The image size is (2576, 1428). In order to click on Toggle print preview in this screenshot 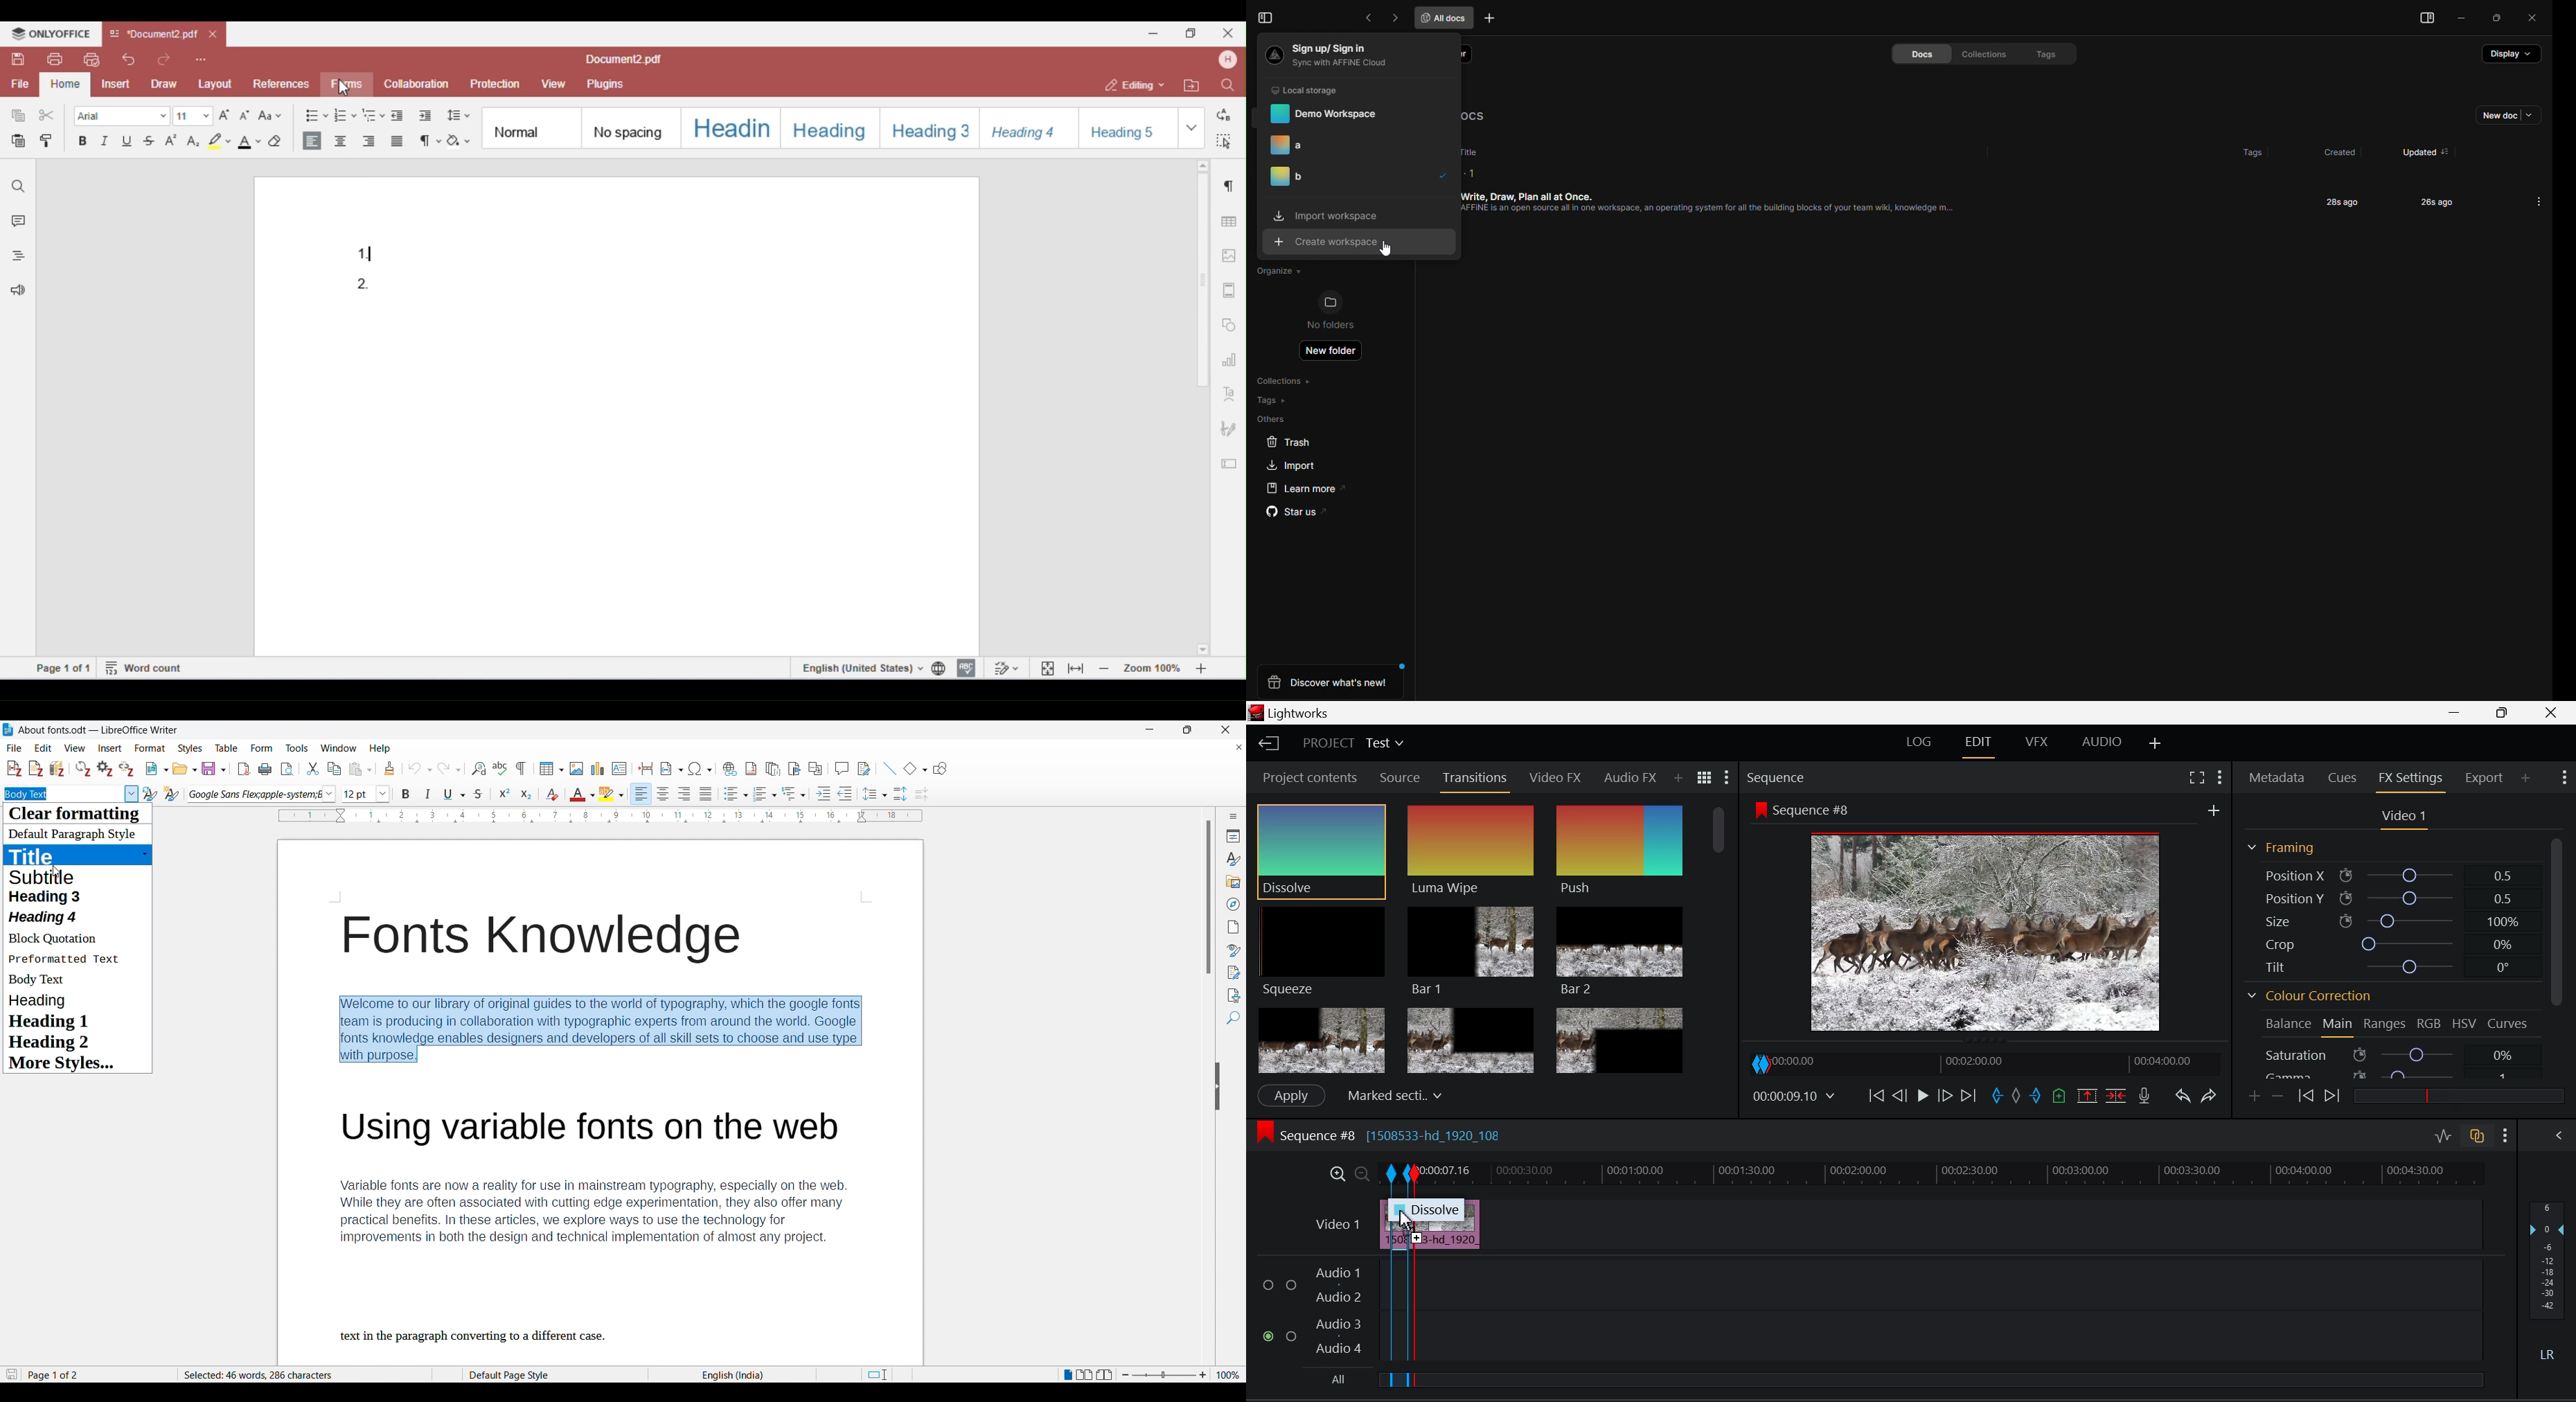, I will do `click(288, 769)`.